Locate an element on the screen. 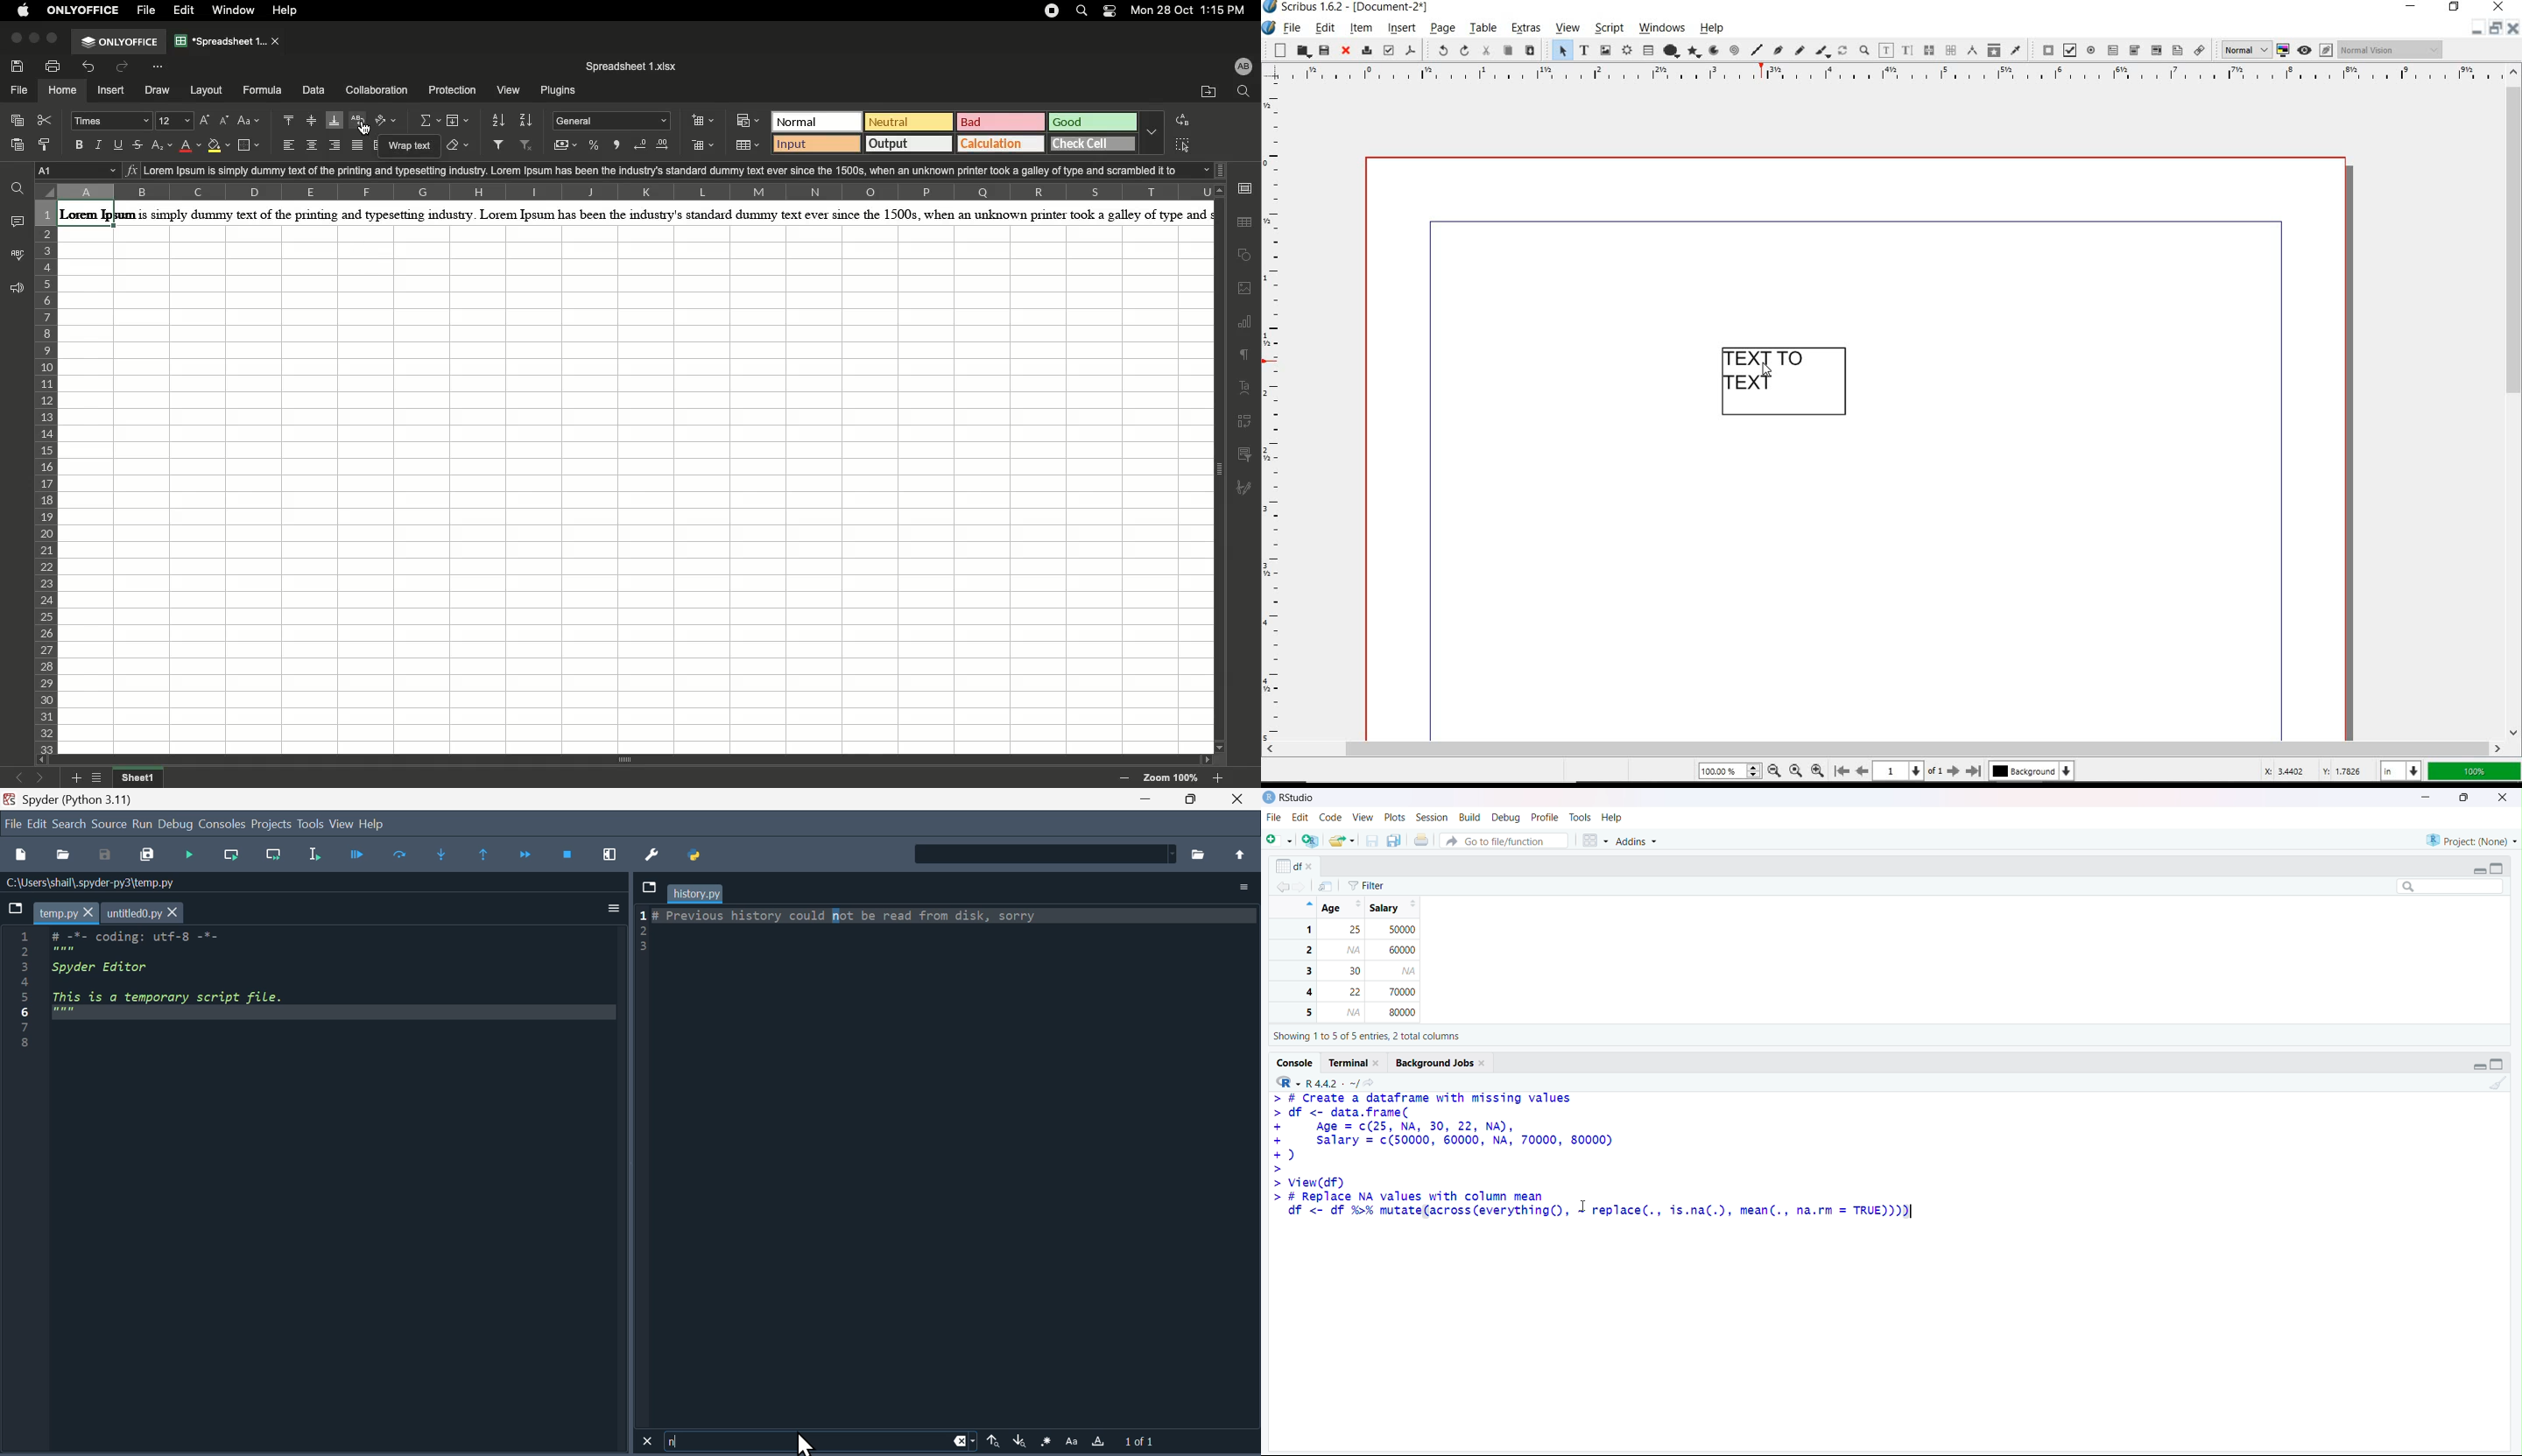 The image size is (2548, 1456). Addins is located at coordinates (1636, 839).